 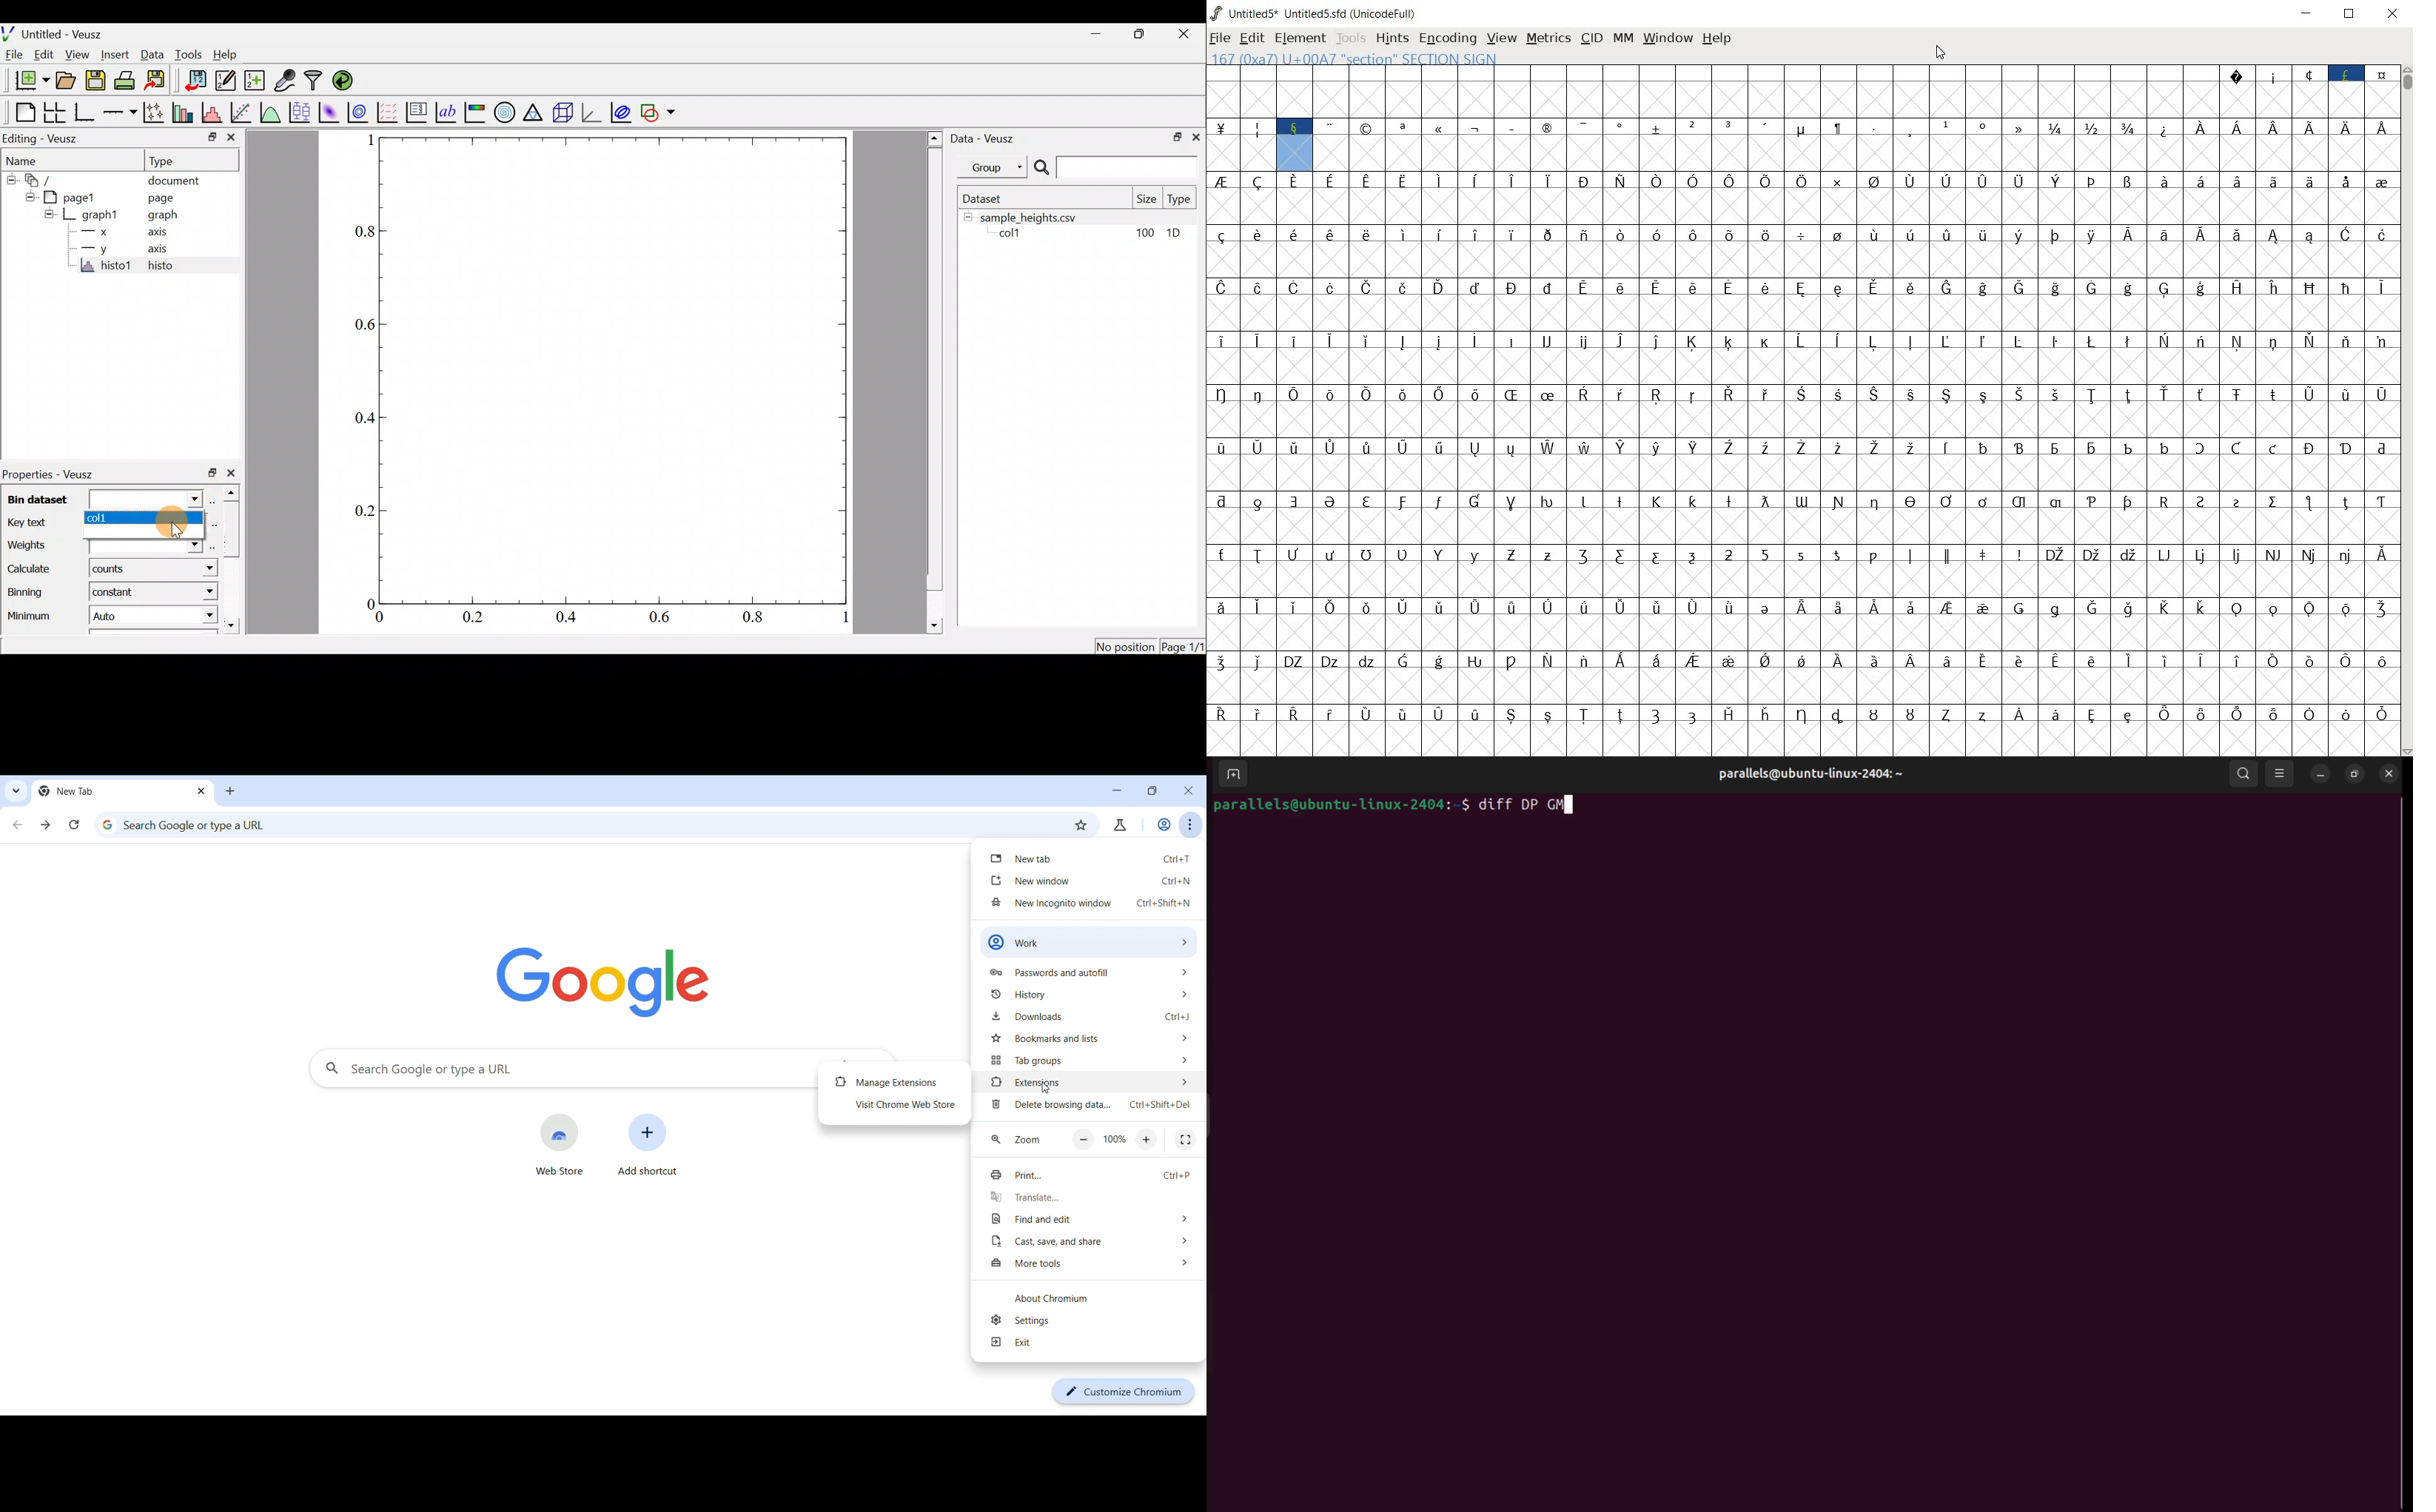 What do you see at coordinates (989, 199) in the screenshot?
I see `Dataset` at bounding box center [989, 199].